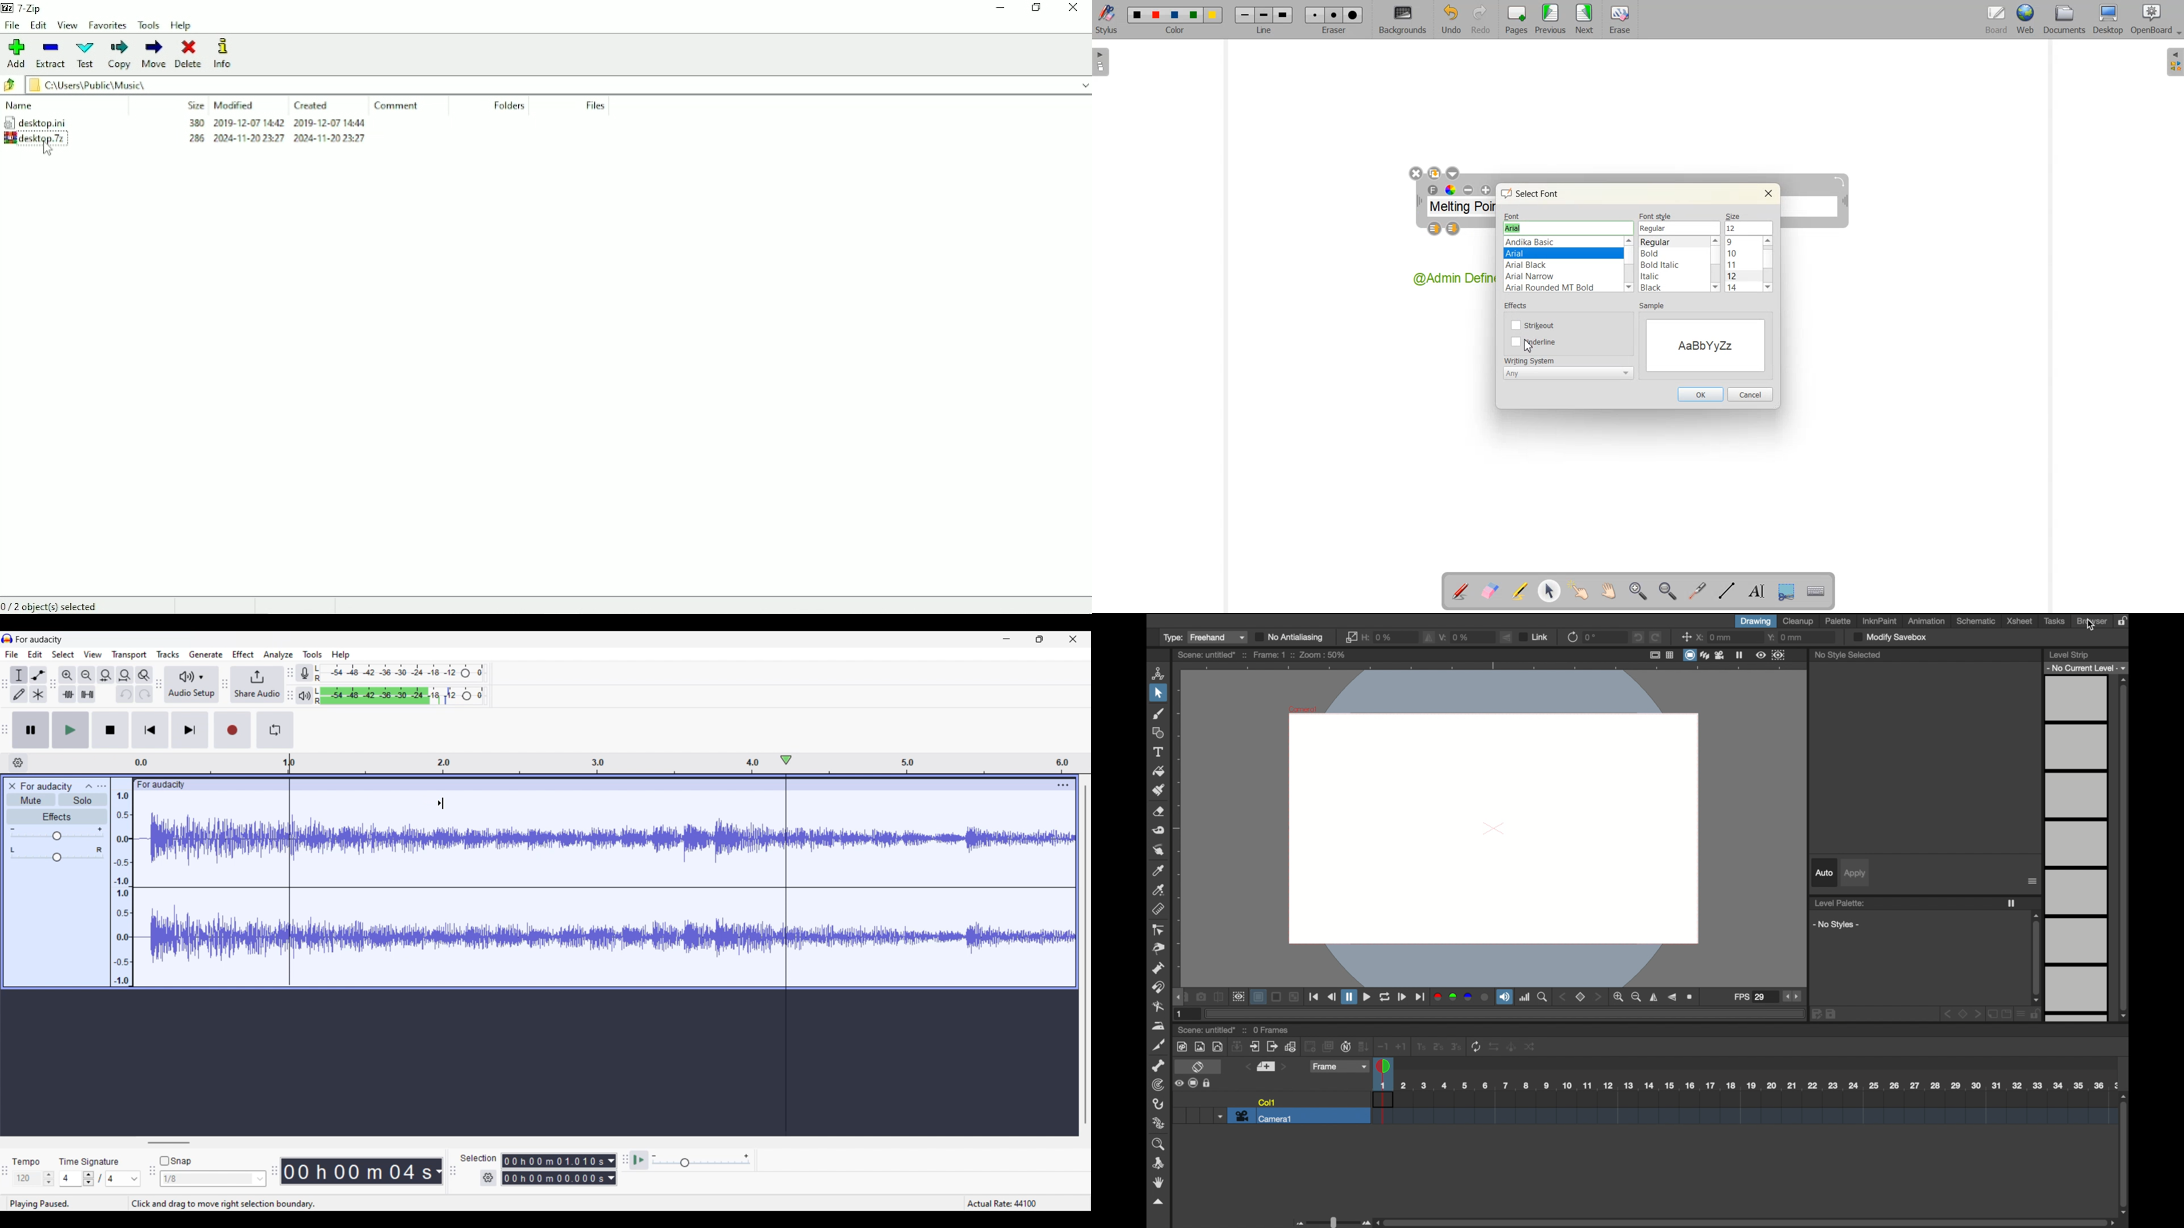  I want to click on effects, so click(1518, 308).